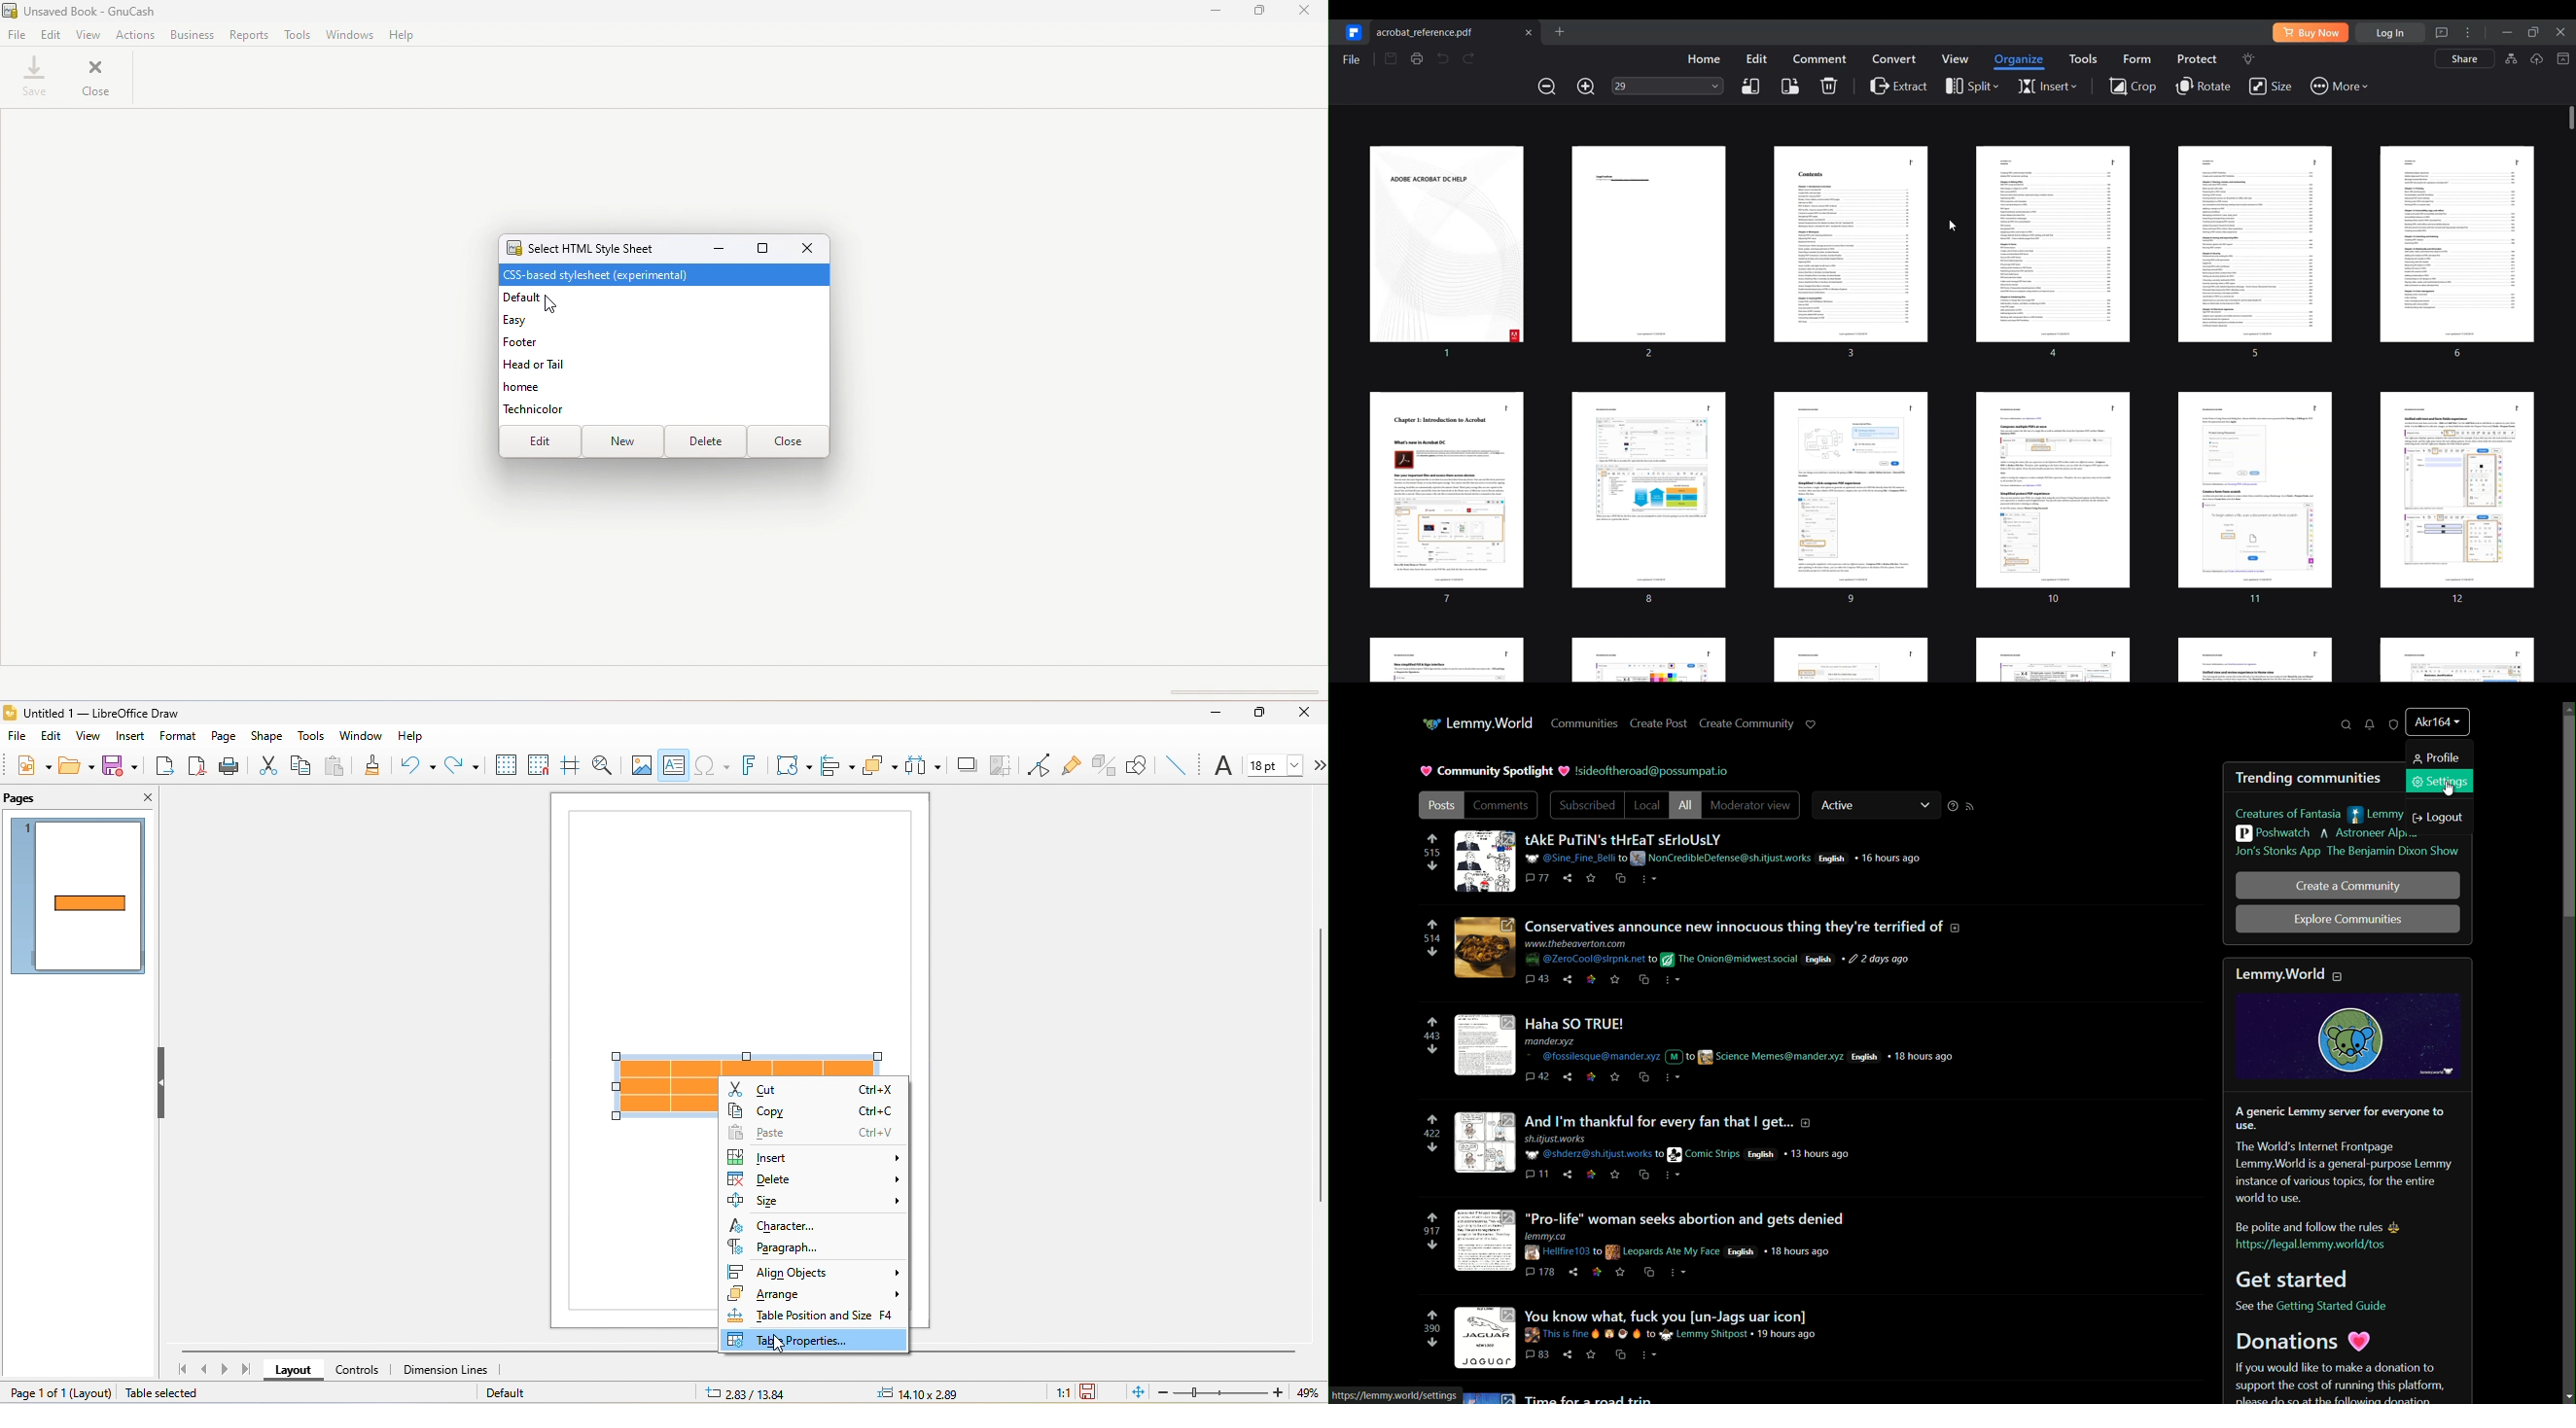 The height and width of the screenshot is (1428, 2576). What do you see at coordinates (163, 1086) in the screenshot?
I see `hide` at bounding box center [163, 1086].